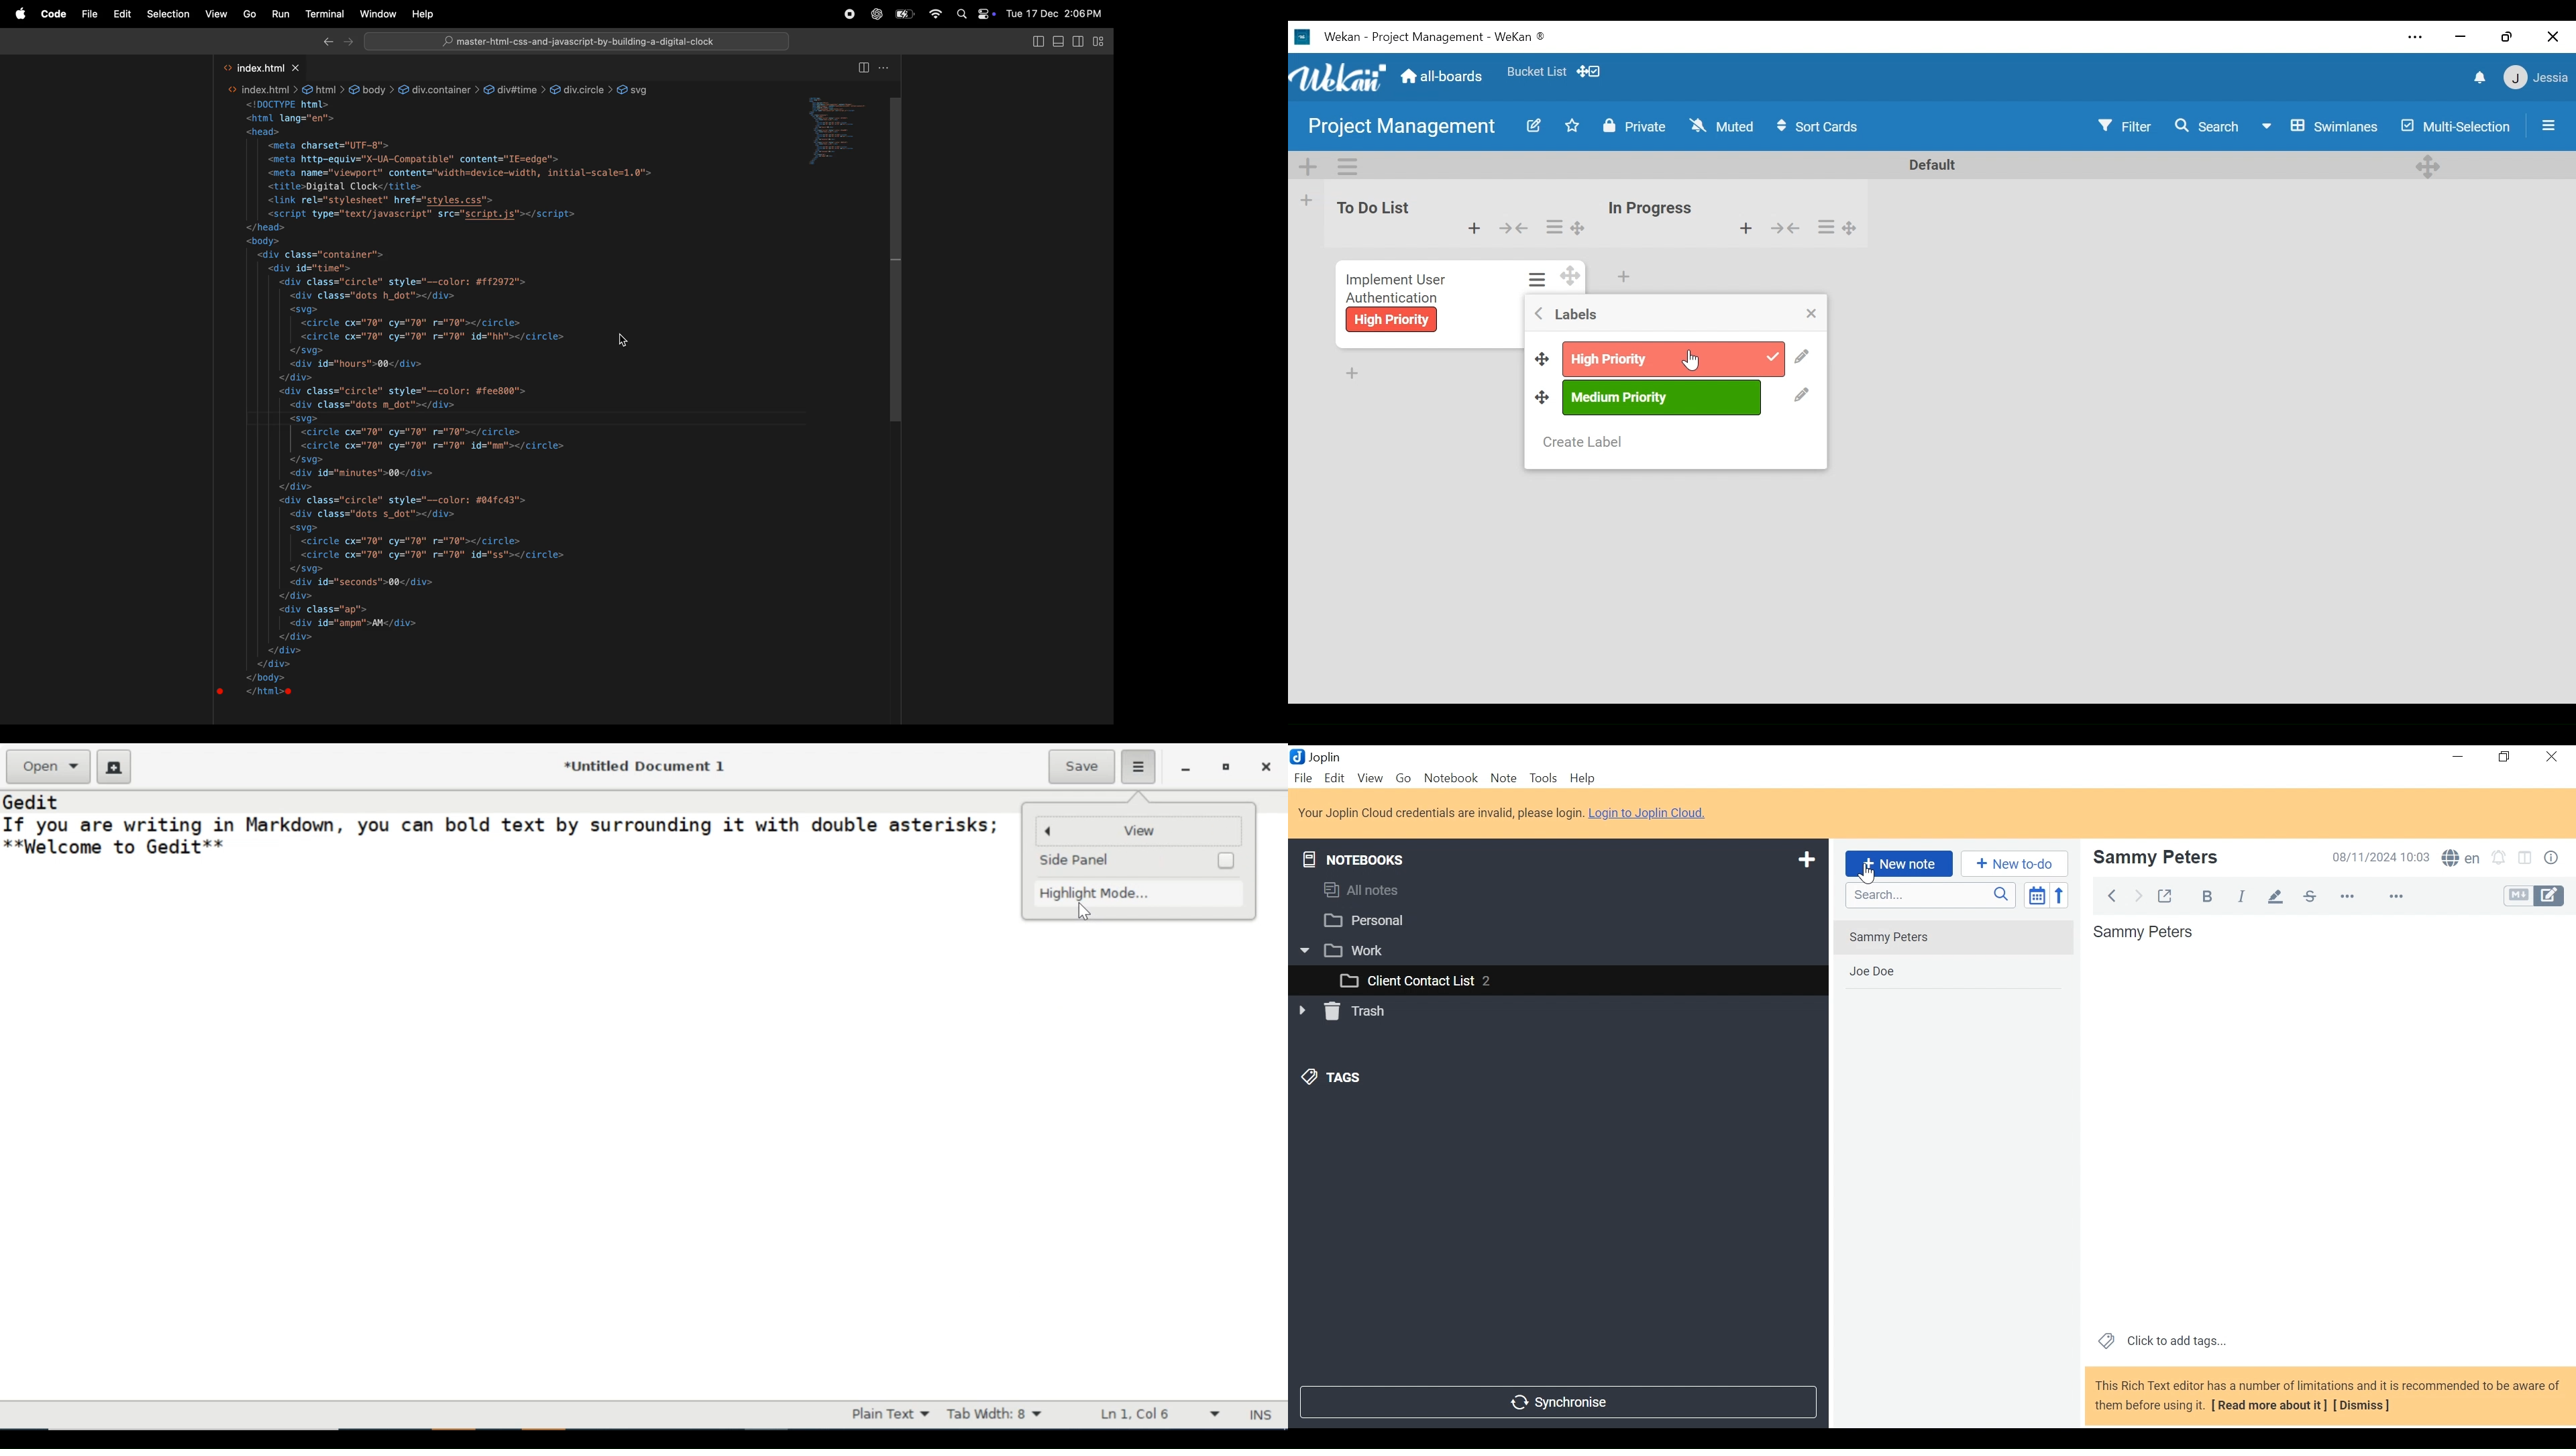 Image resolution: width=2576 pixels, height=1456 pixels. What do you see at coordinates (1931, 896) in the screenshot?
I see `Serach` at bounding box center [1931, 896].